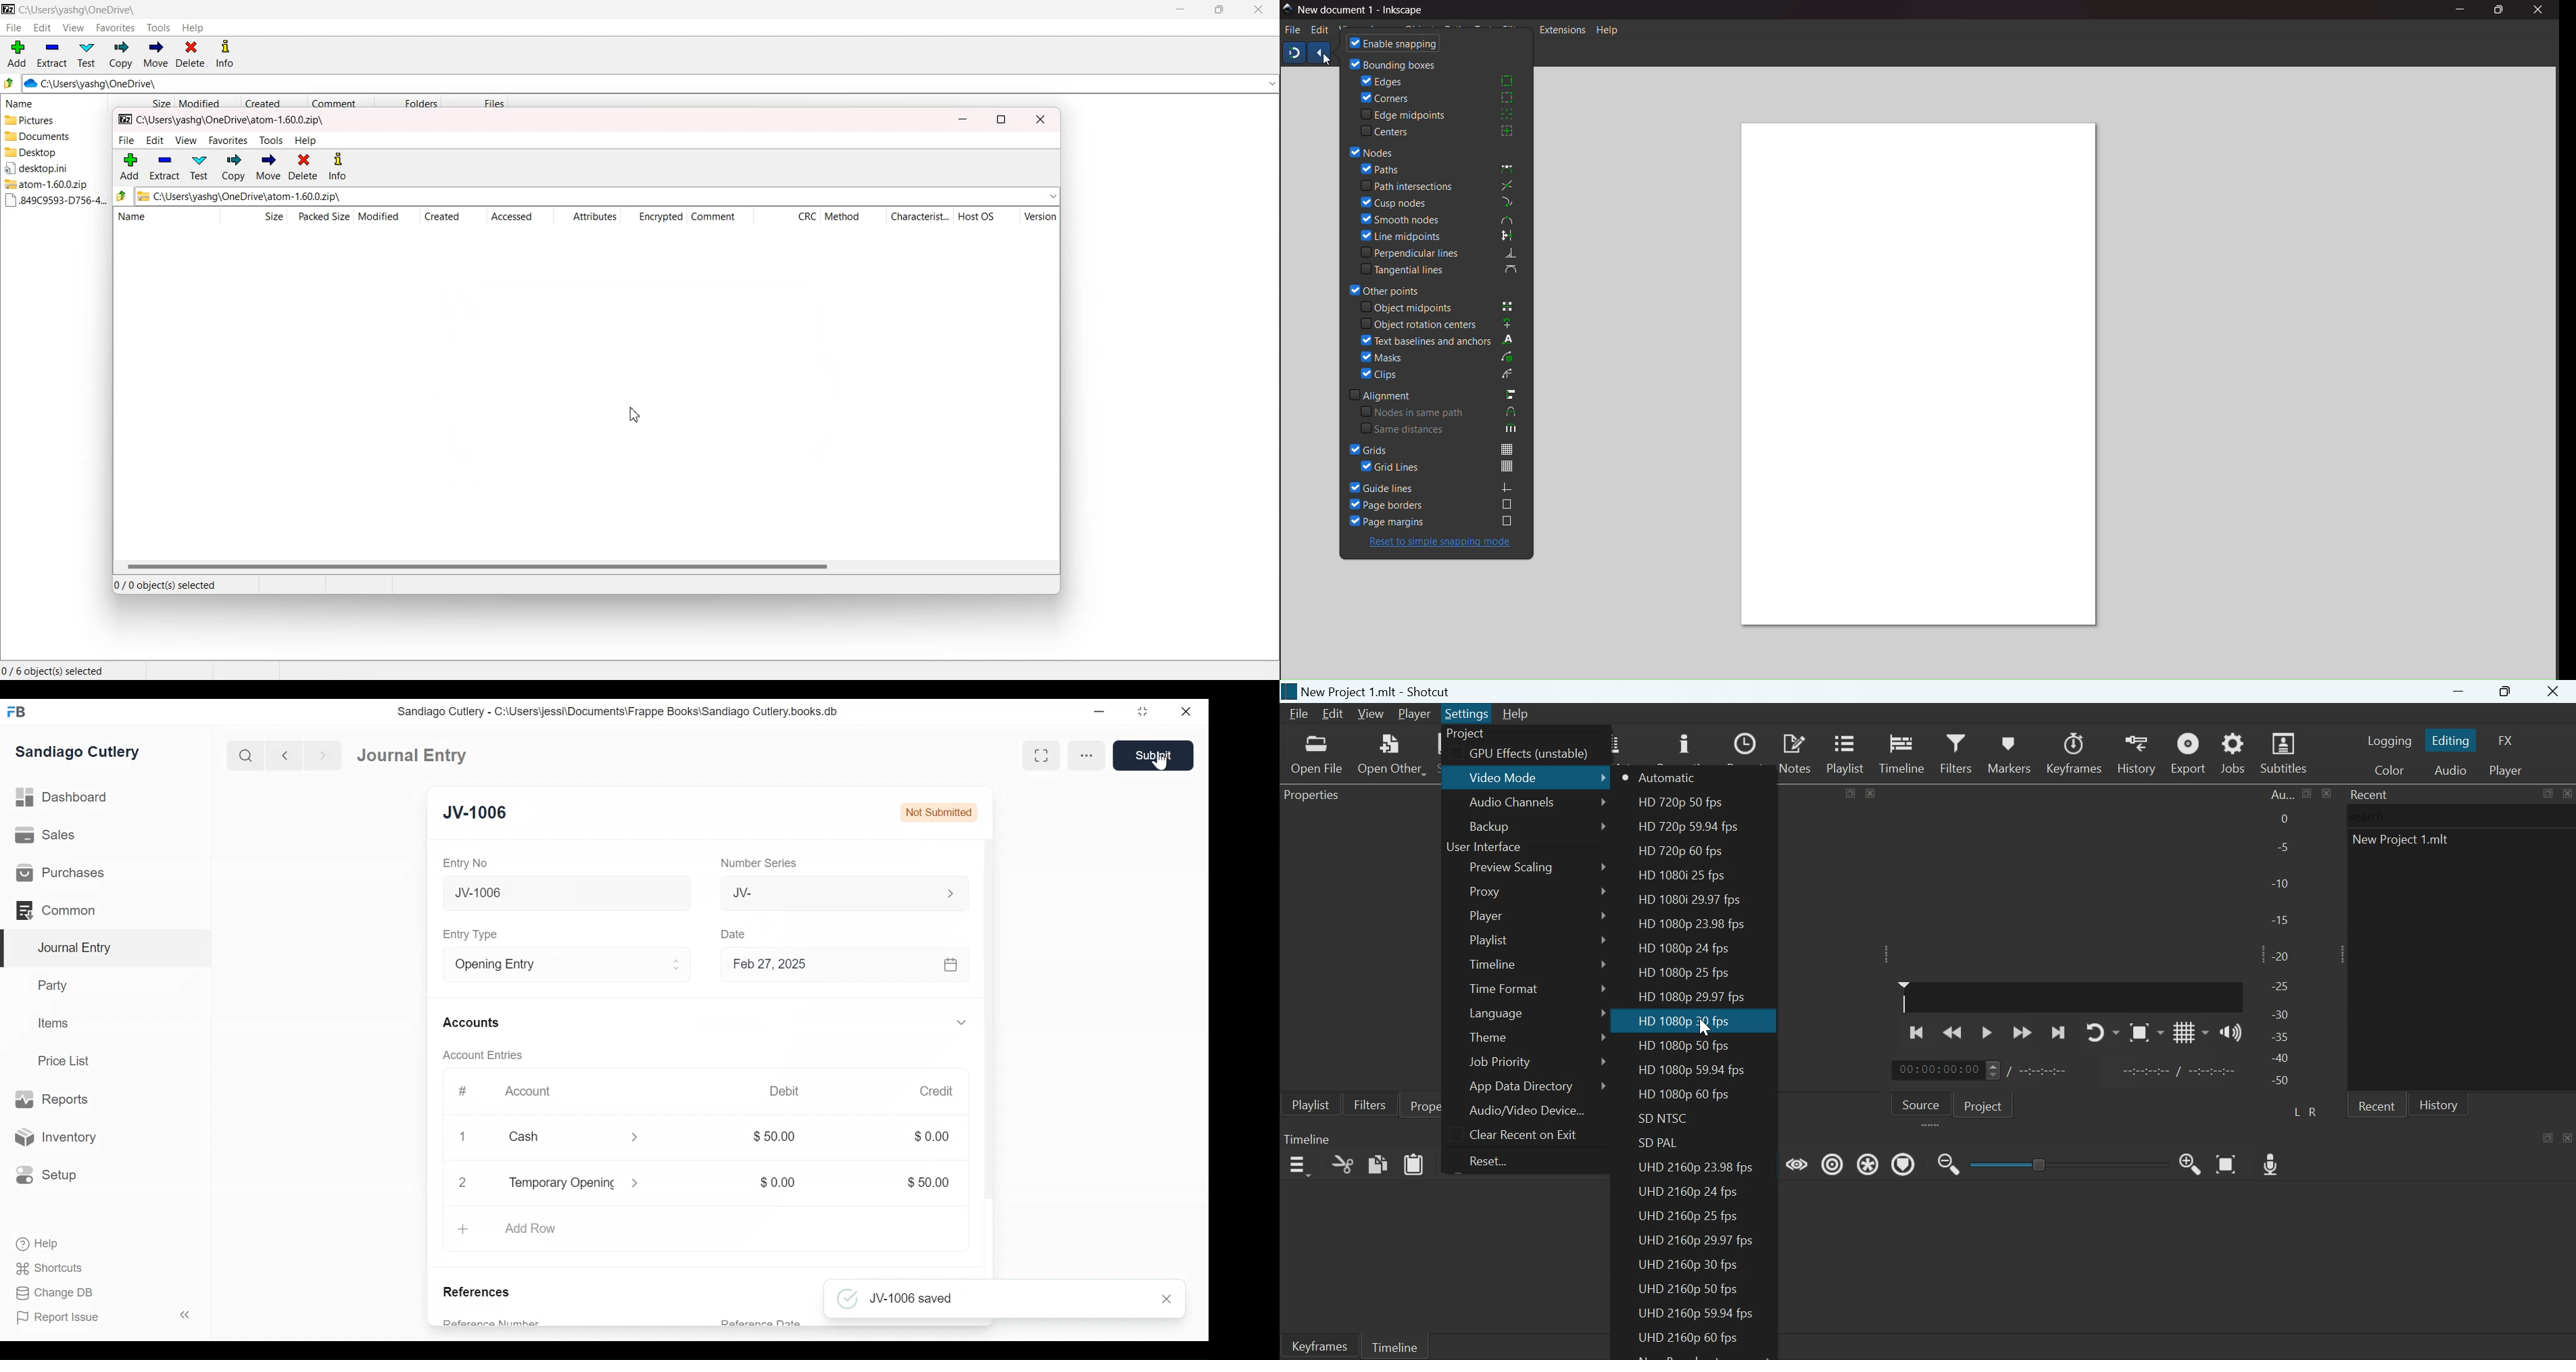 The height and width of the screenshot is (1372, 2576). What do you see at coordinates (2458, 691) in the screenshot?
I see `Minimize` at bounding box center [2458, 691].